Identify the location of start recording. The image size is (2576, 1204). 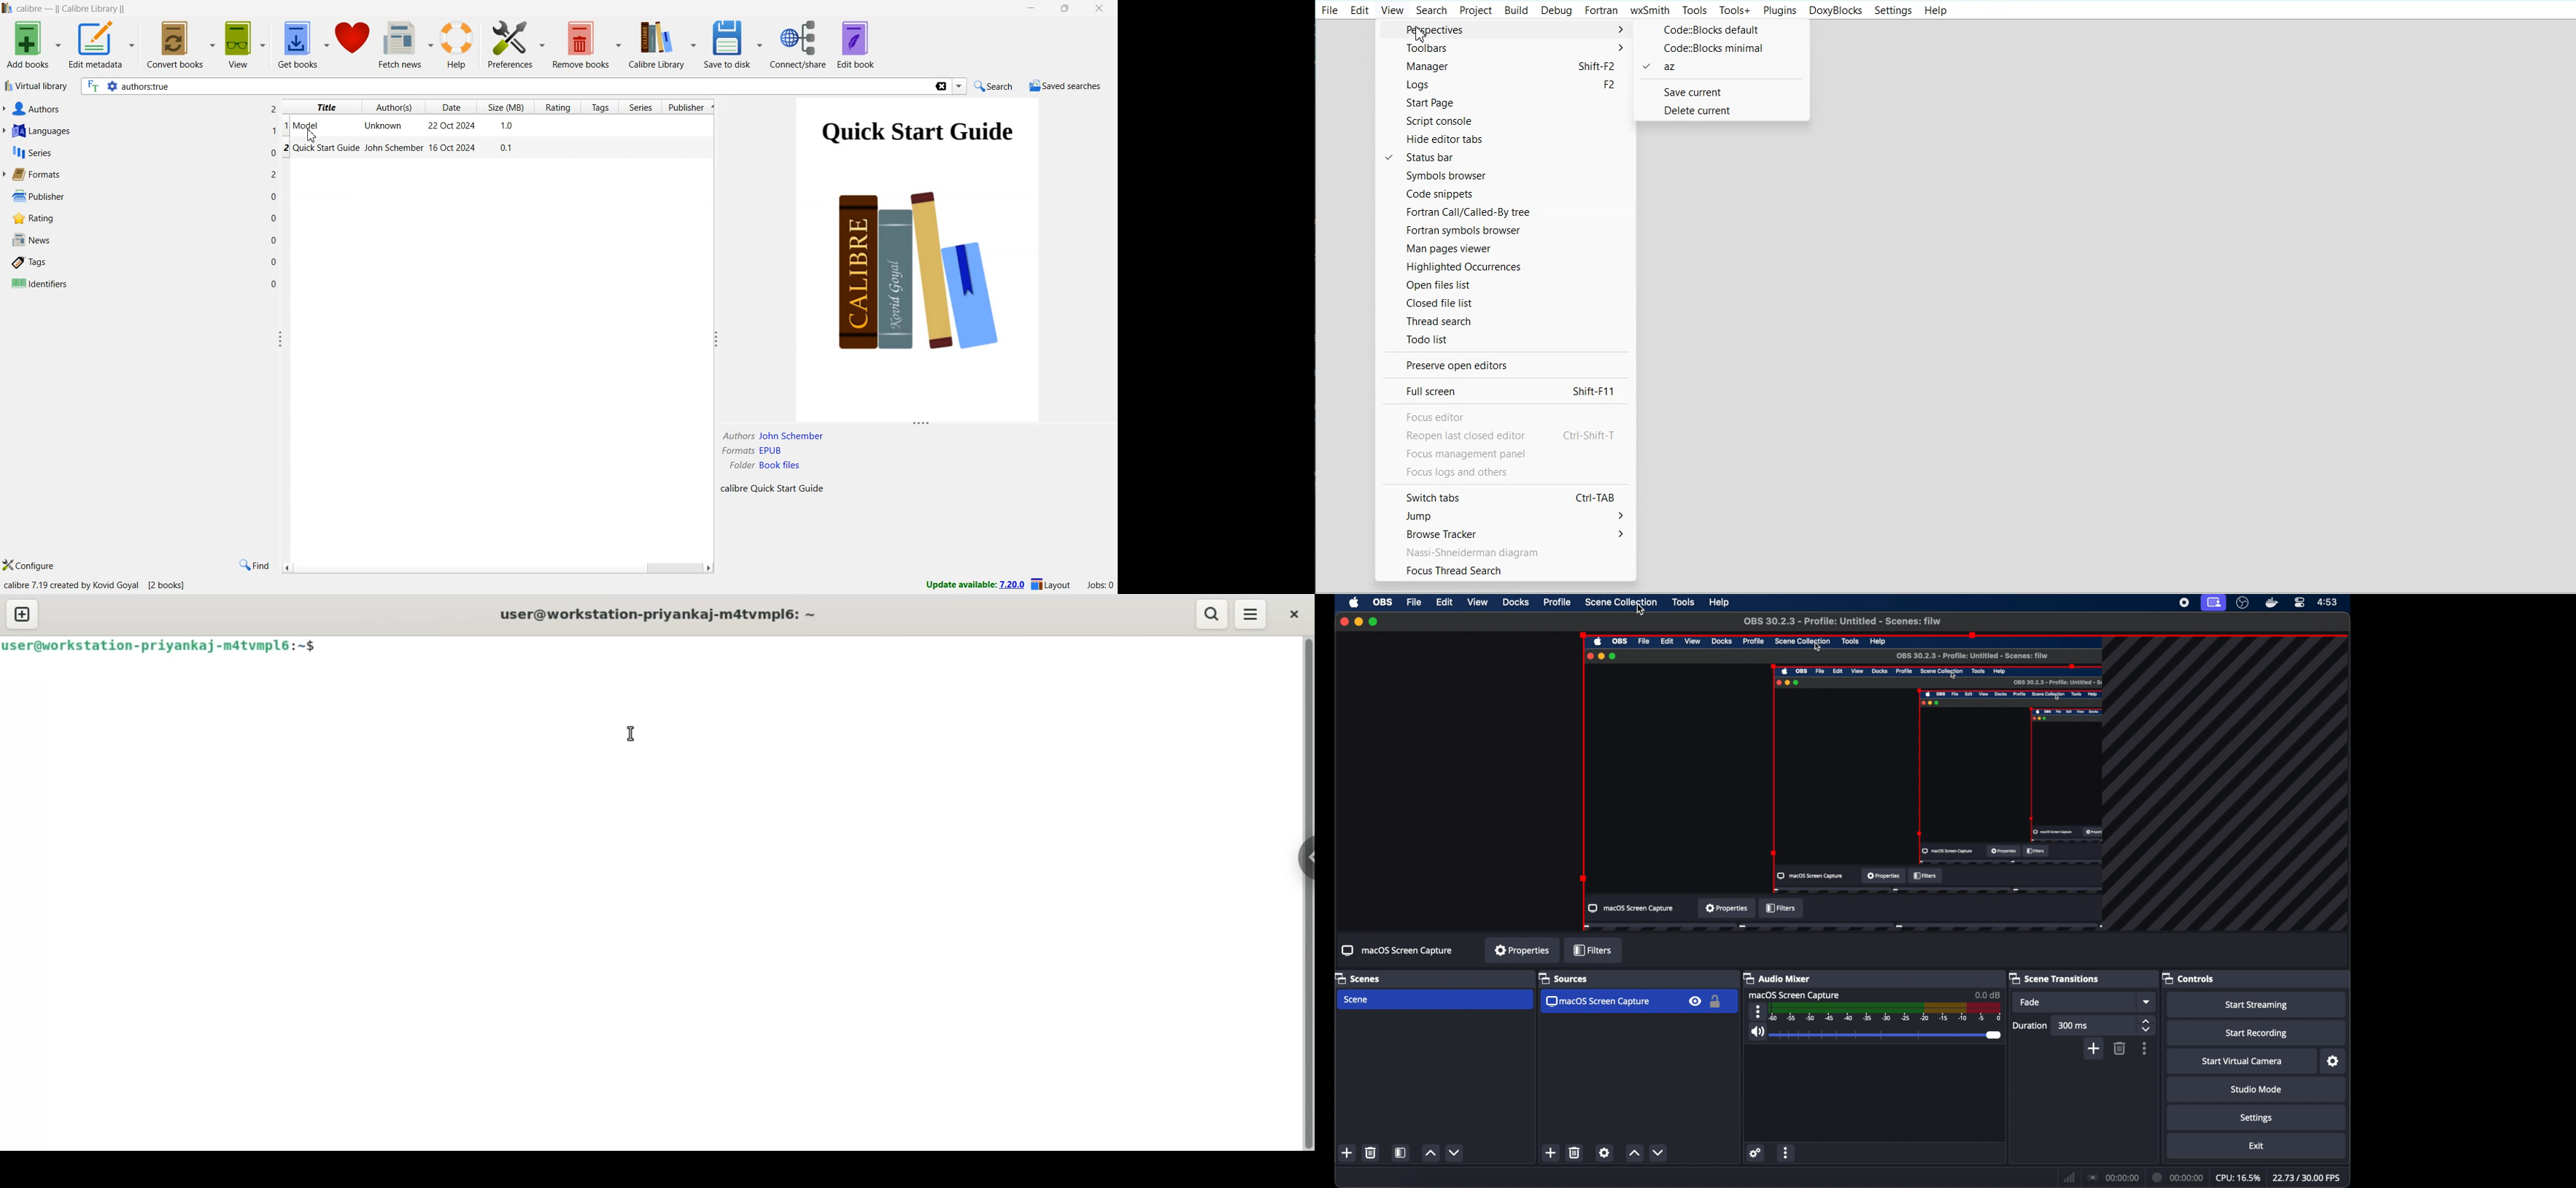
(2259, 1032).